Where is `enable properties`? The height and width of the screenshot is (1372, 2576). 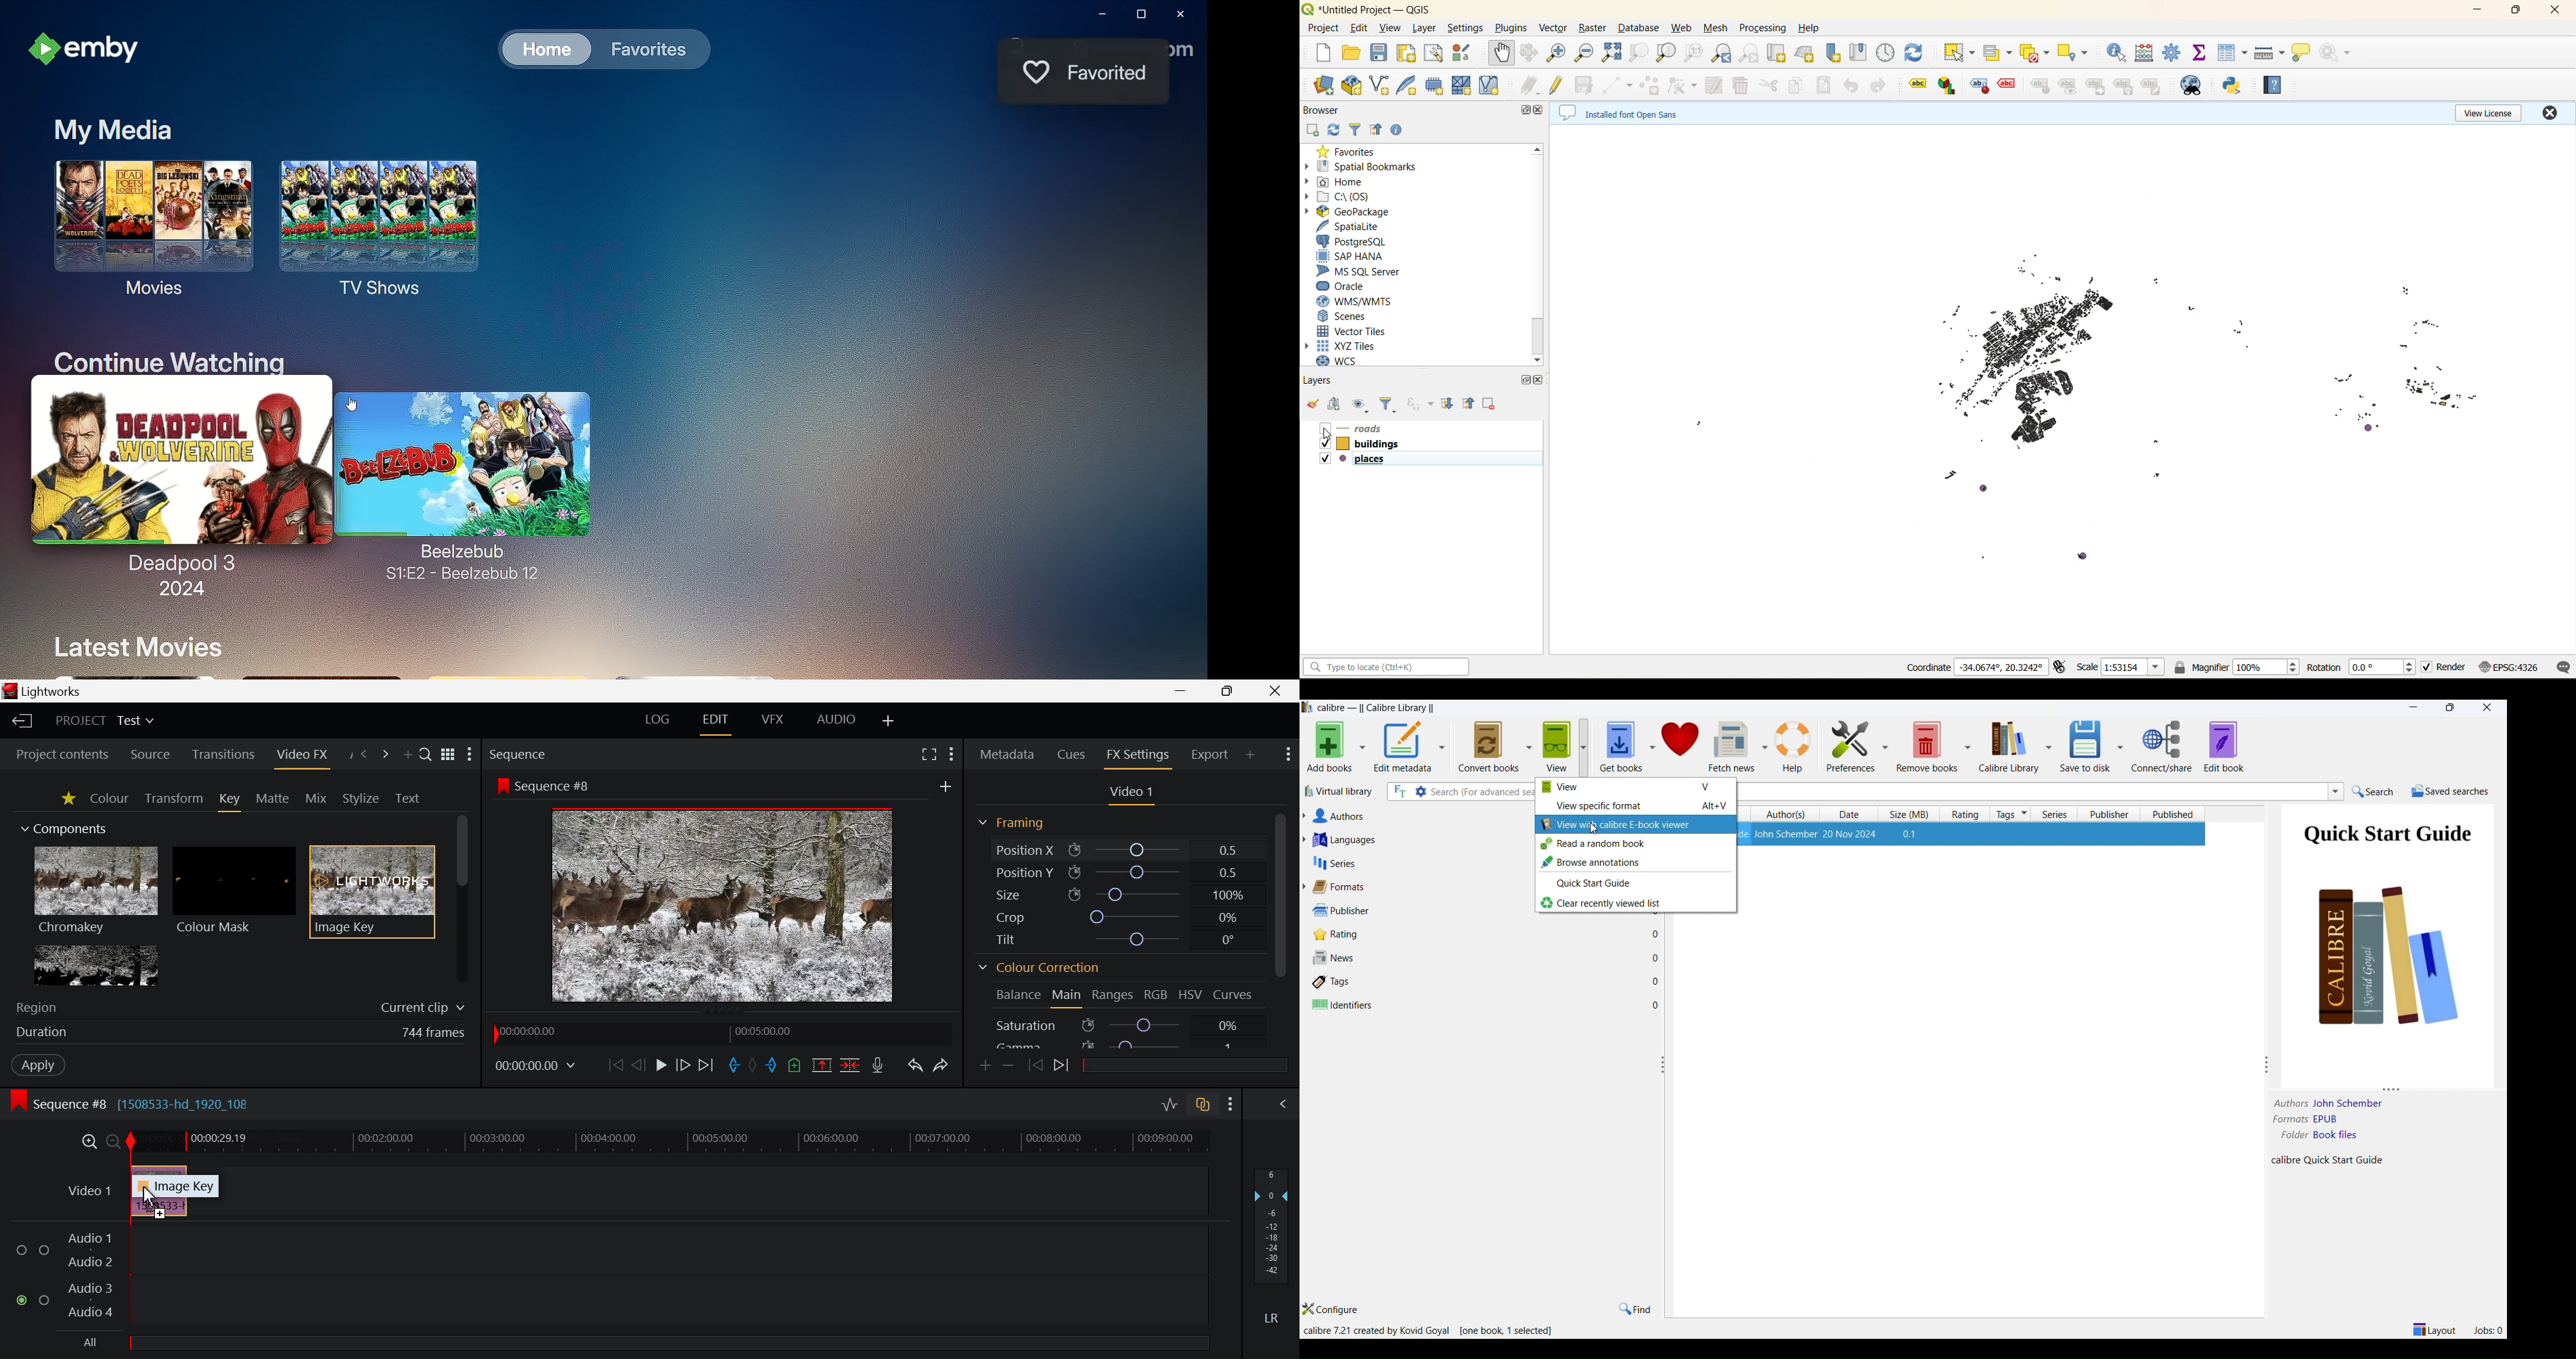
enable properties is located at coordinates (1399, 130).